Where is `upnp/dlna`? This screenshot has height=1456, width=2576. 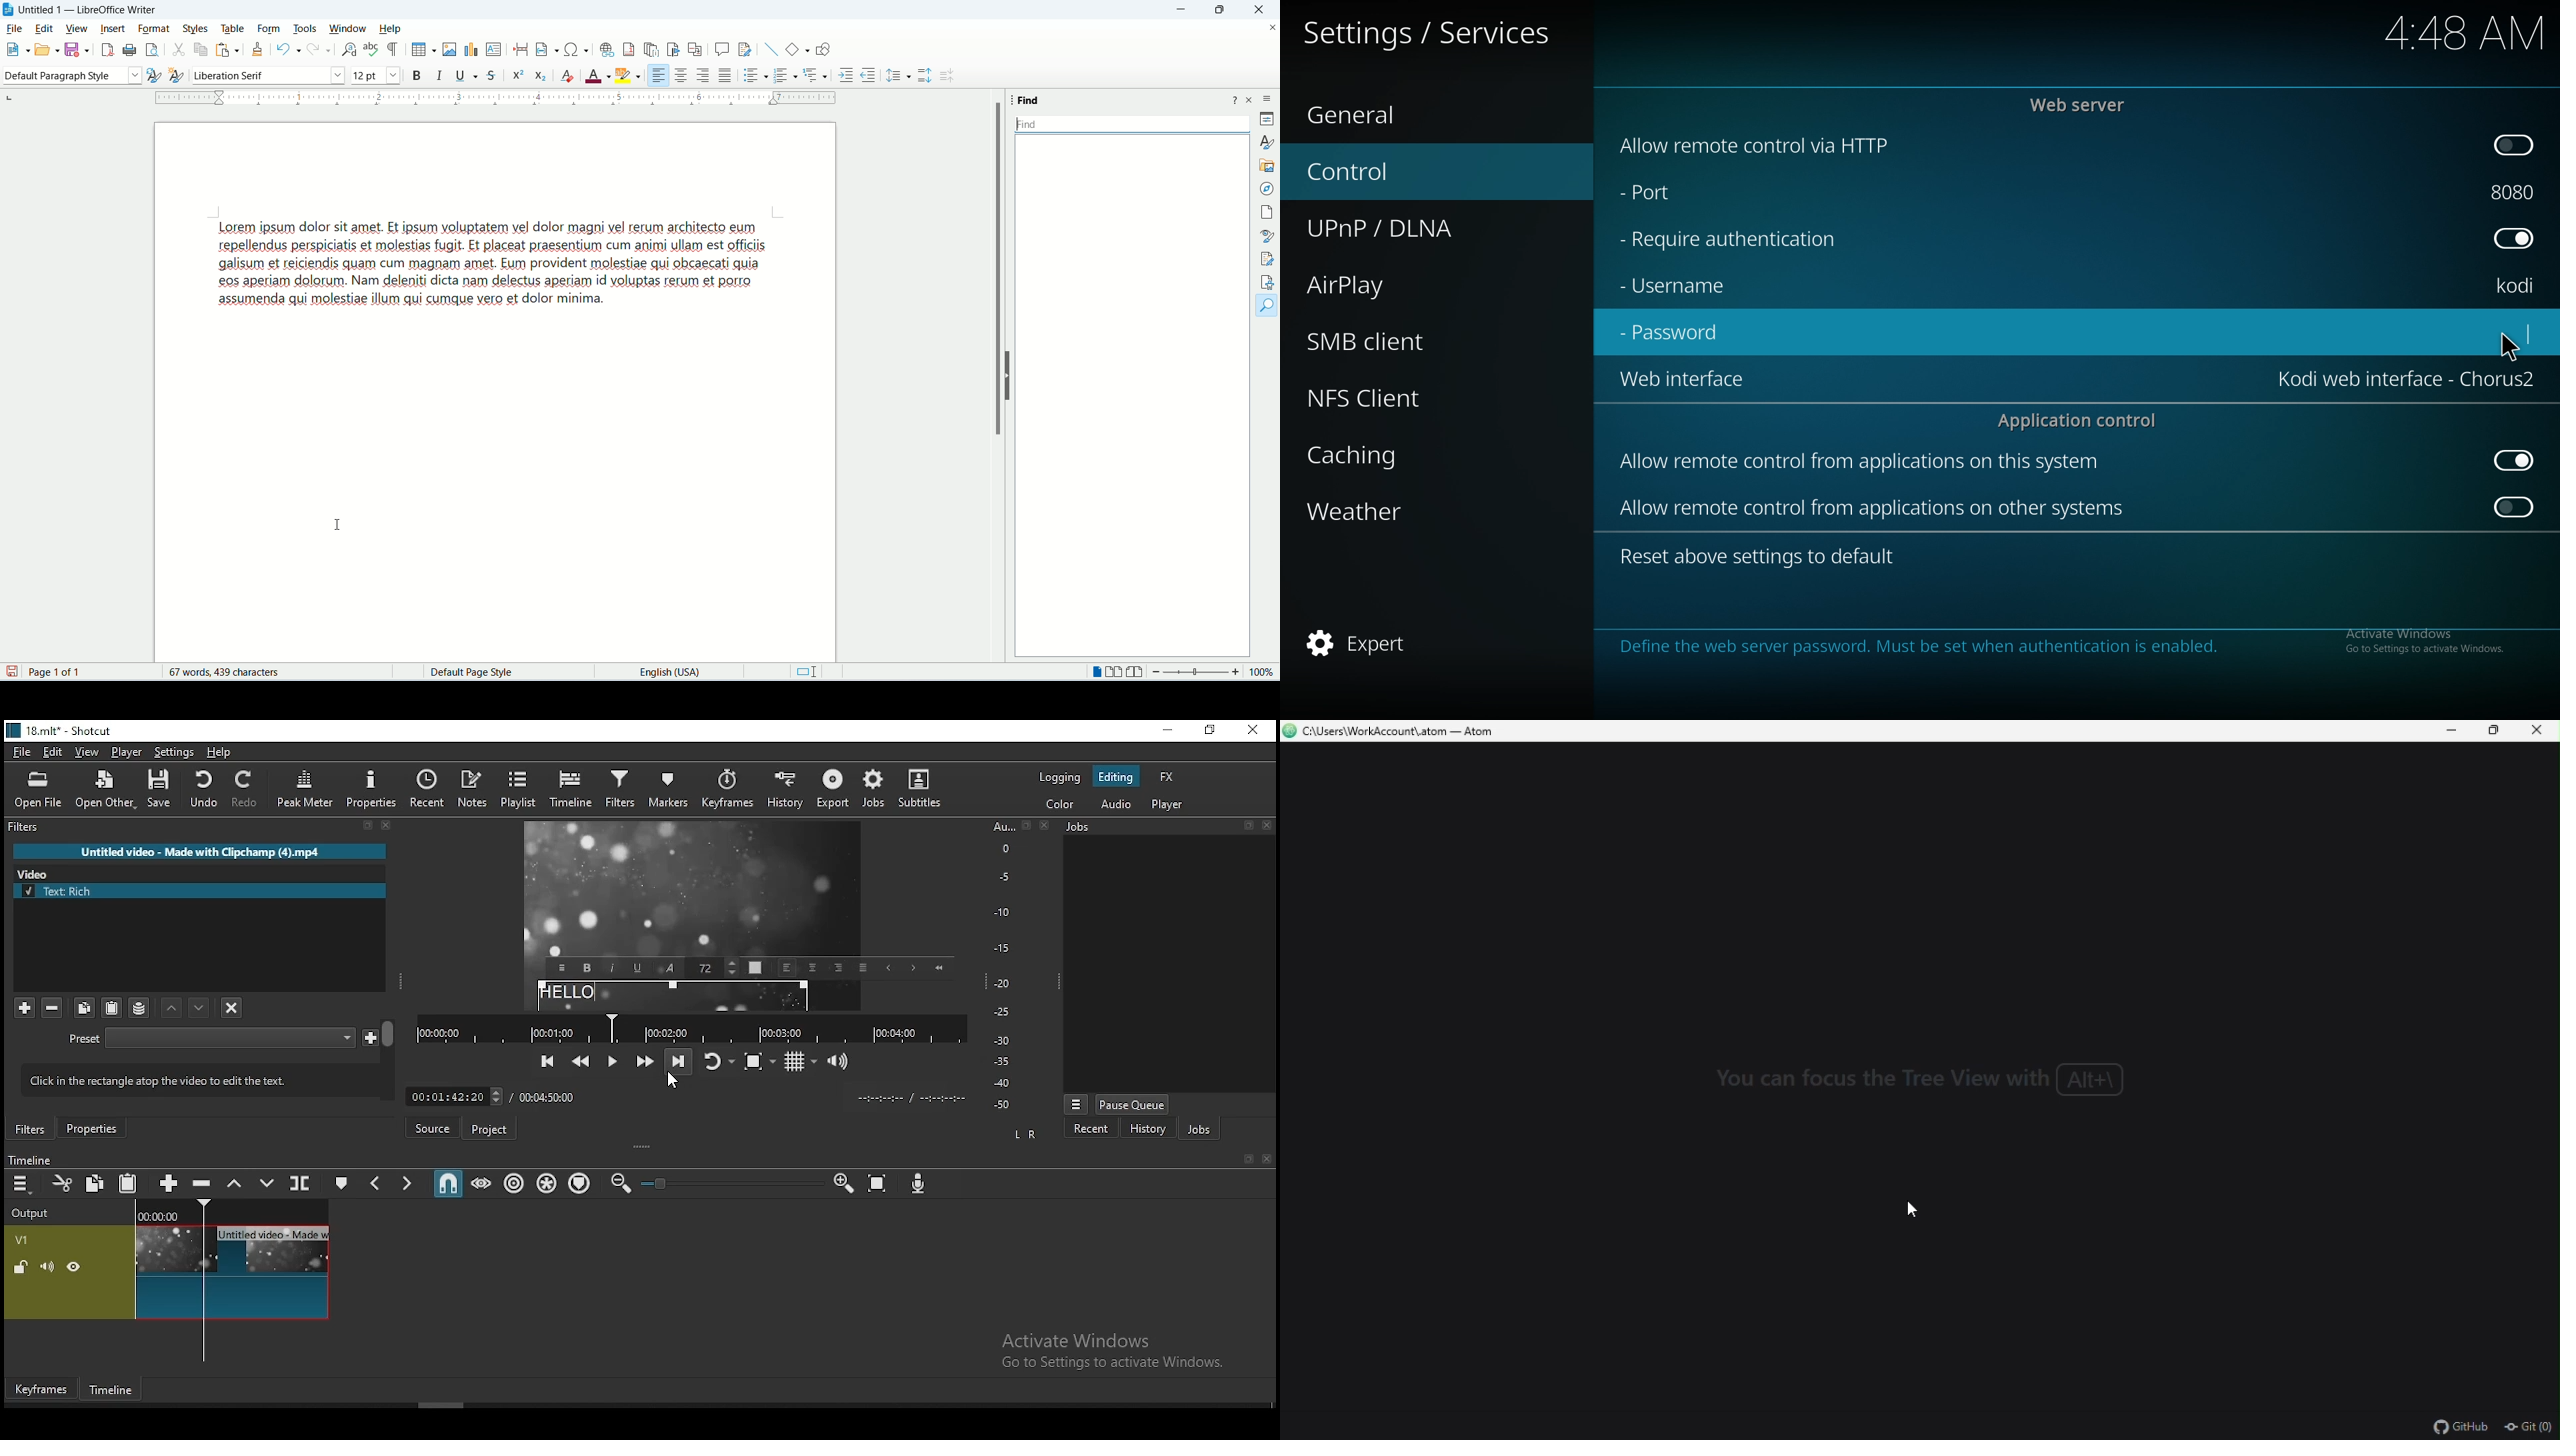
upnp/dlna is located at coordinates (1402, 229).